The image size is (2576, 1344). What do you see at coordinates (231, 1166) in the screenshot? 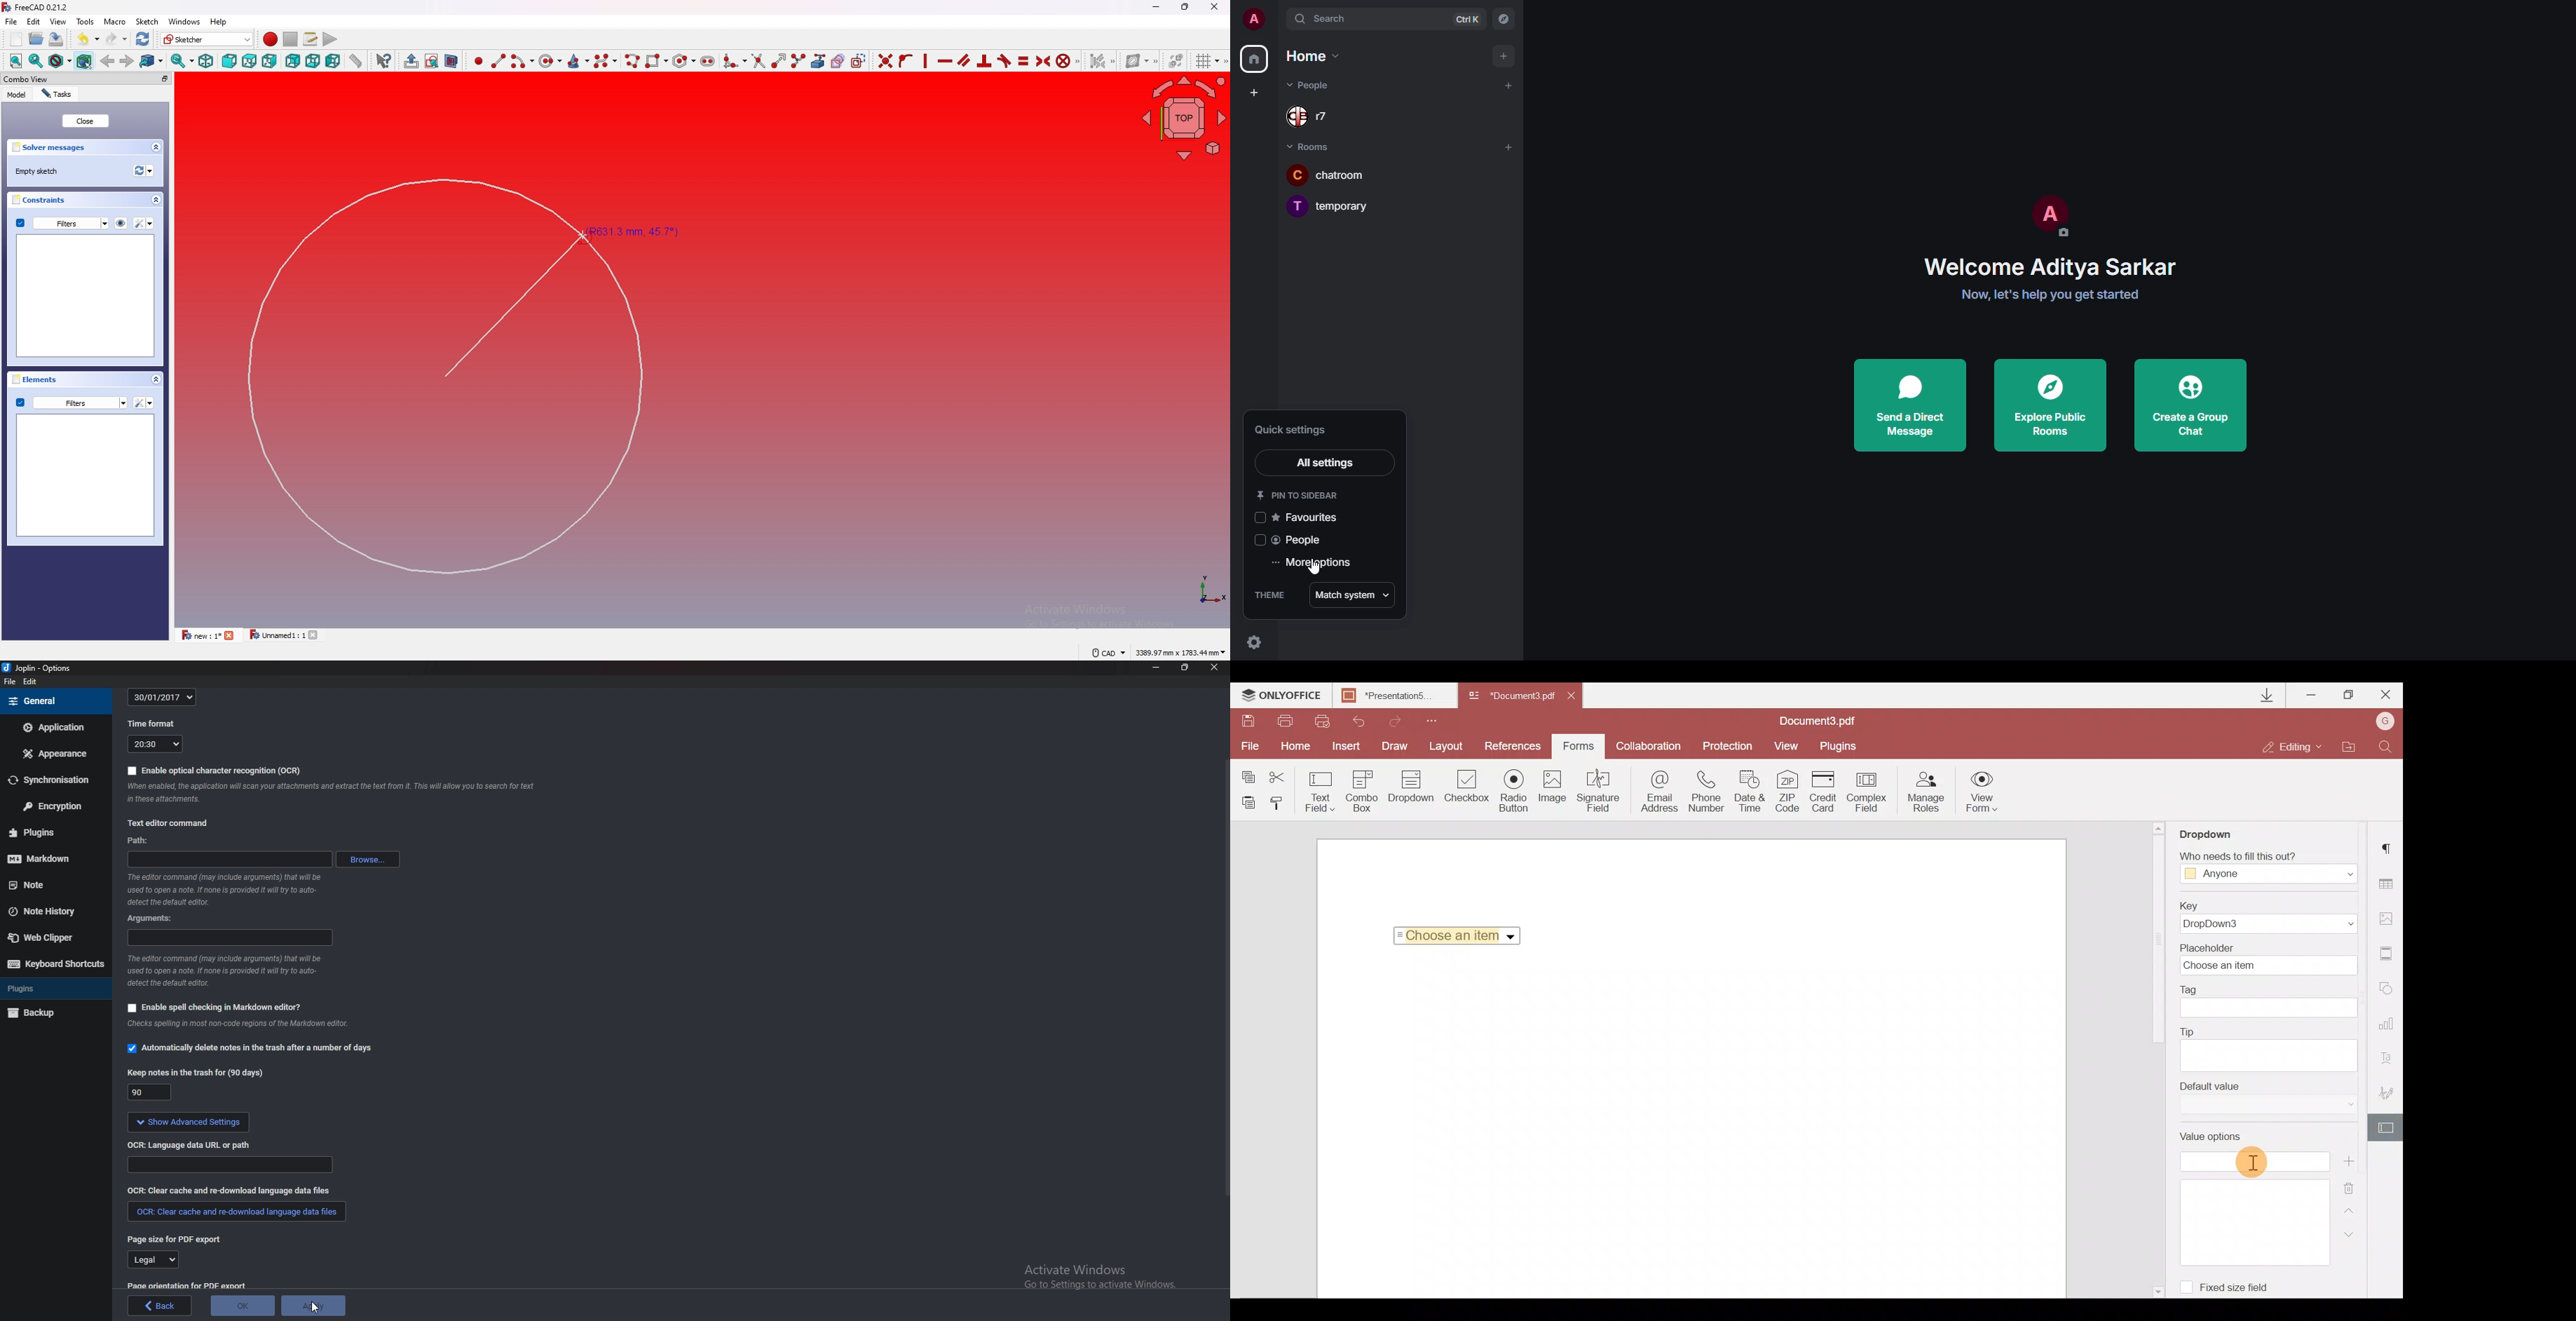
I see `Language data` at bounding box center [231, 1166].